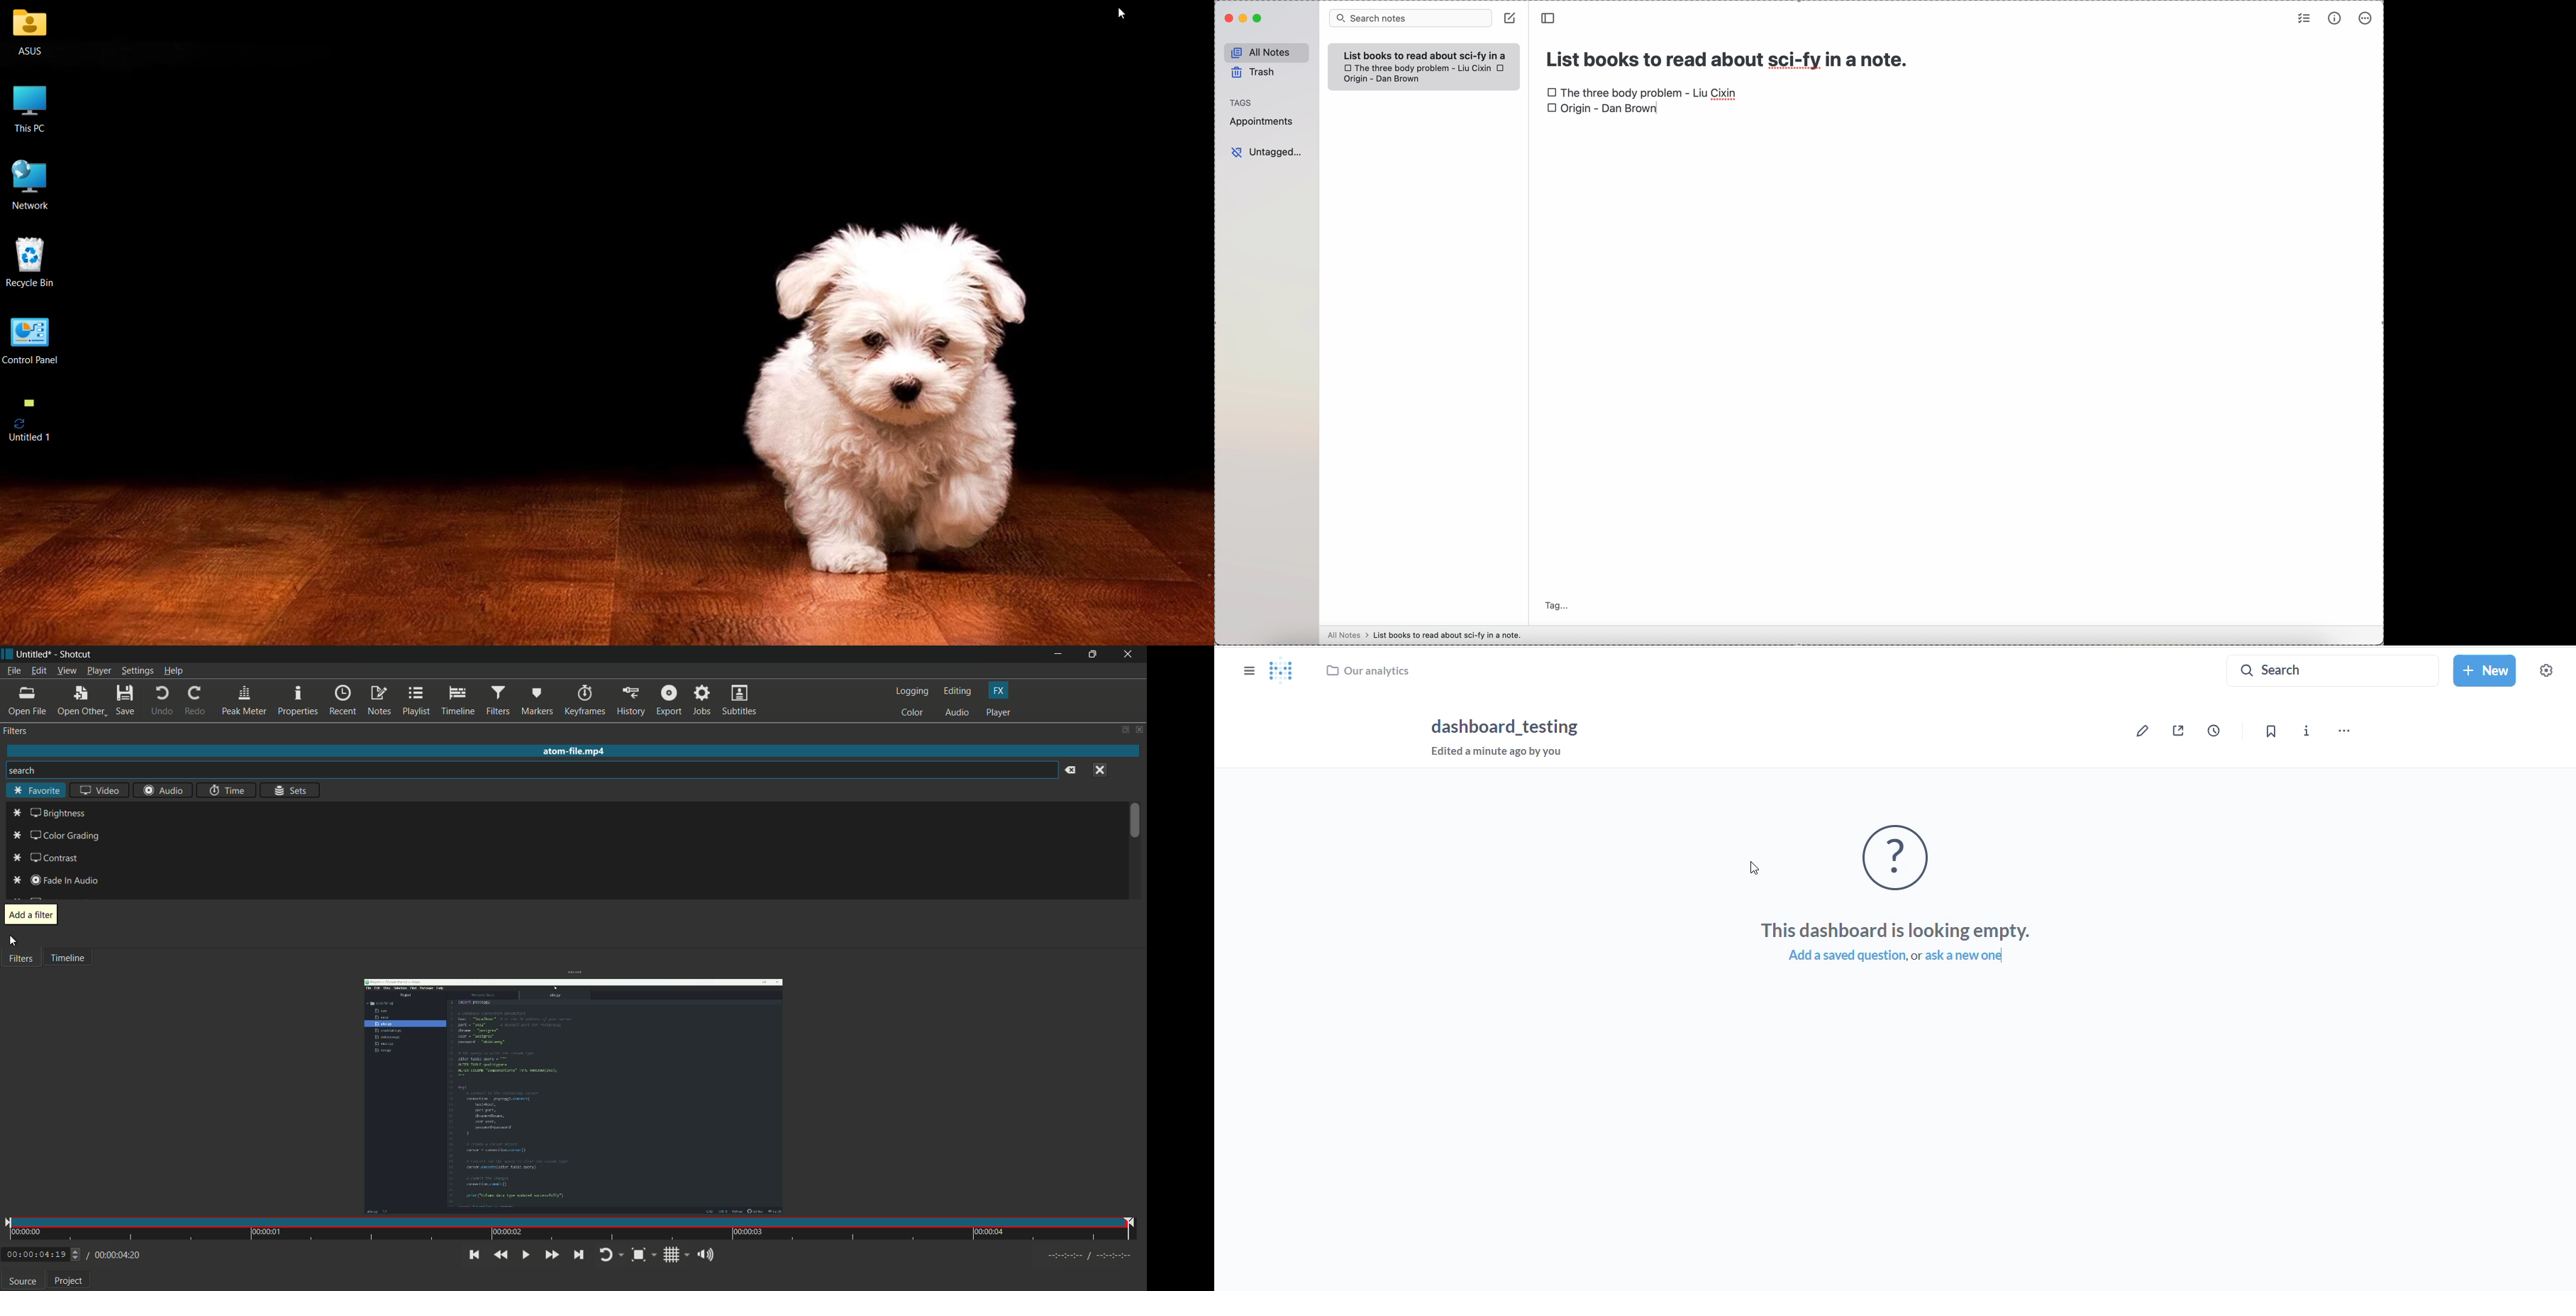  I want to click on close app, so click(1131, 654).